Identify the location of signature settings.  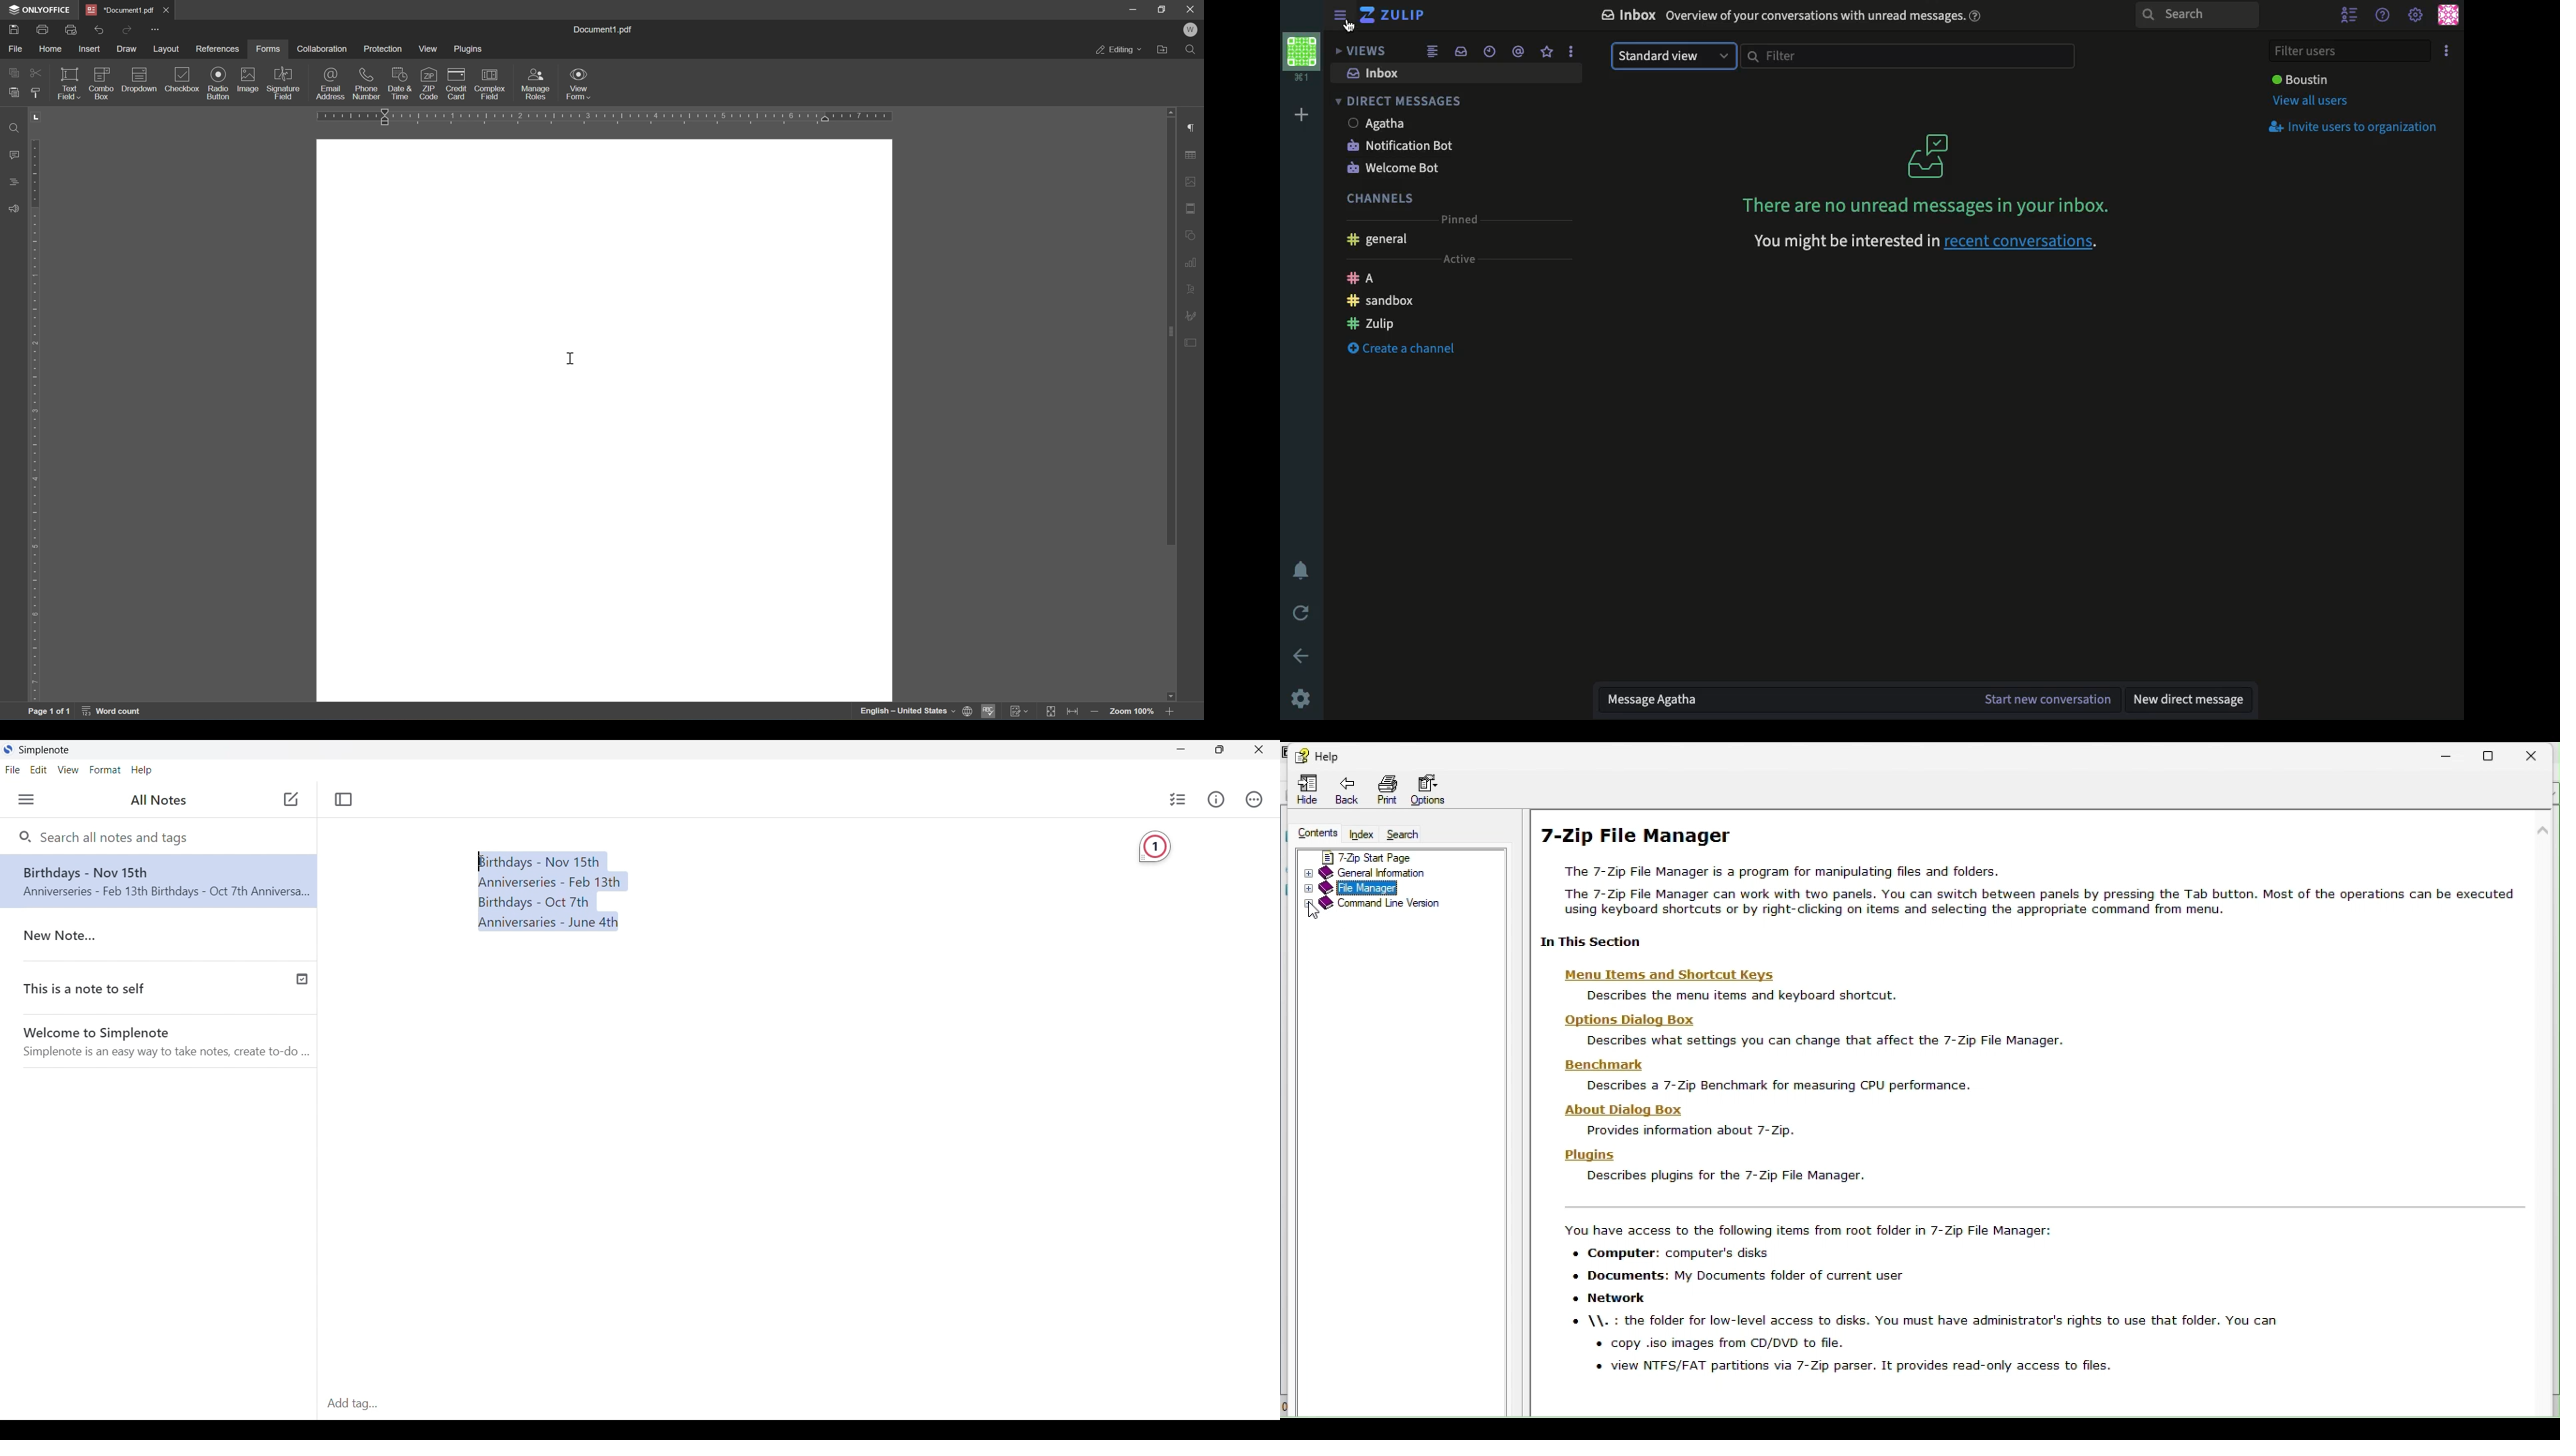
(1195, 314).